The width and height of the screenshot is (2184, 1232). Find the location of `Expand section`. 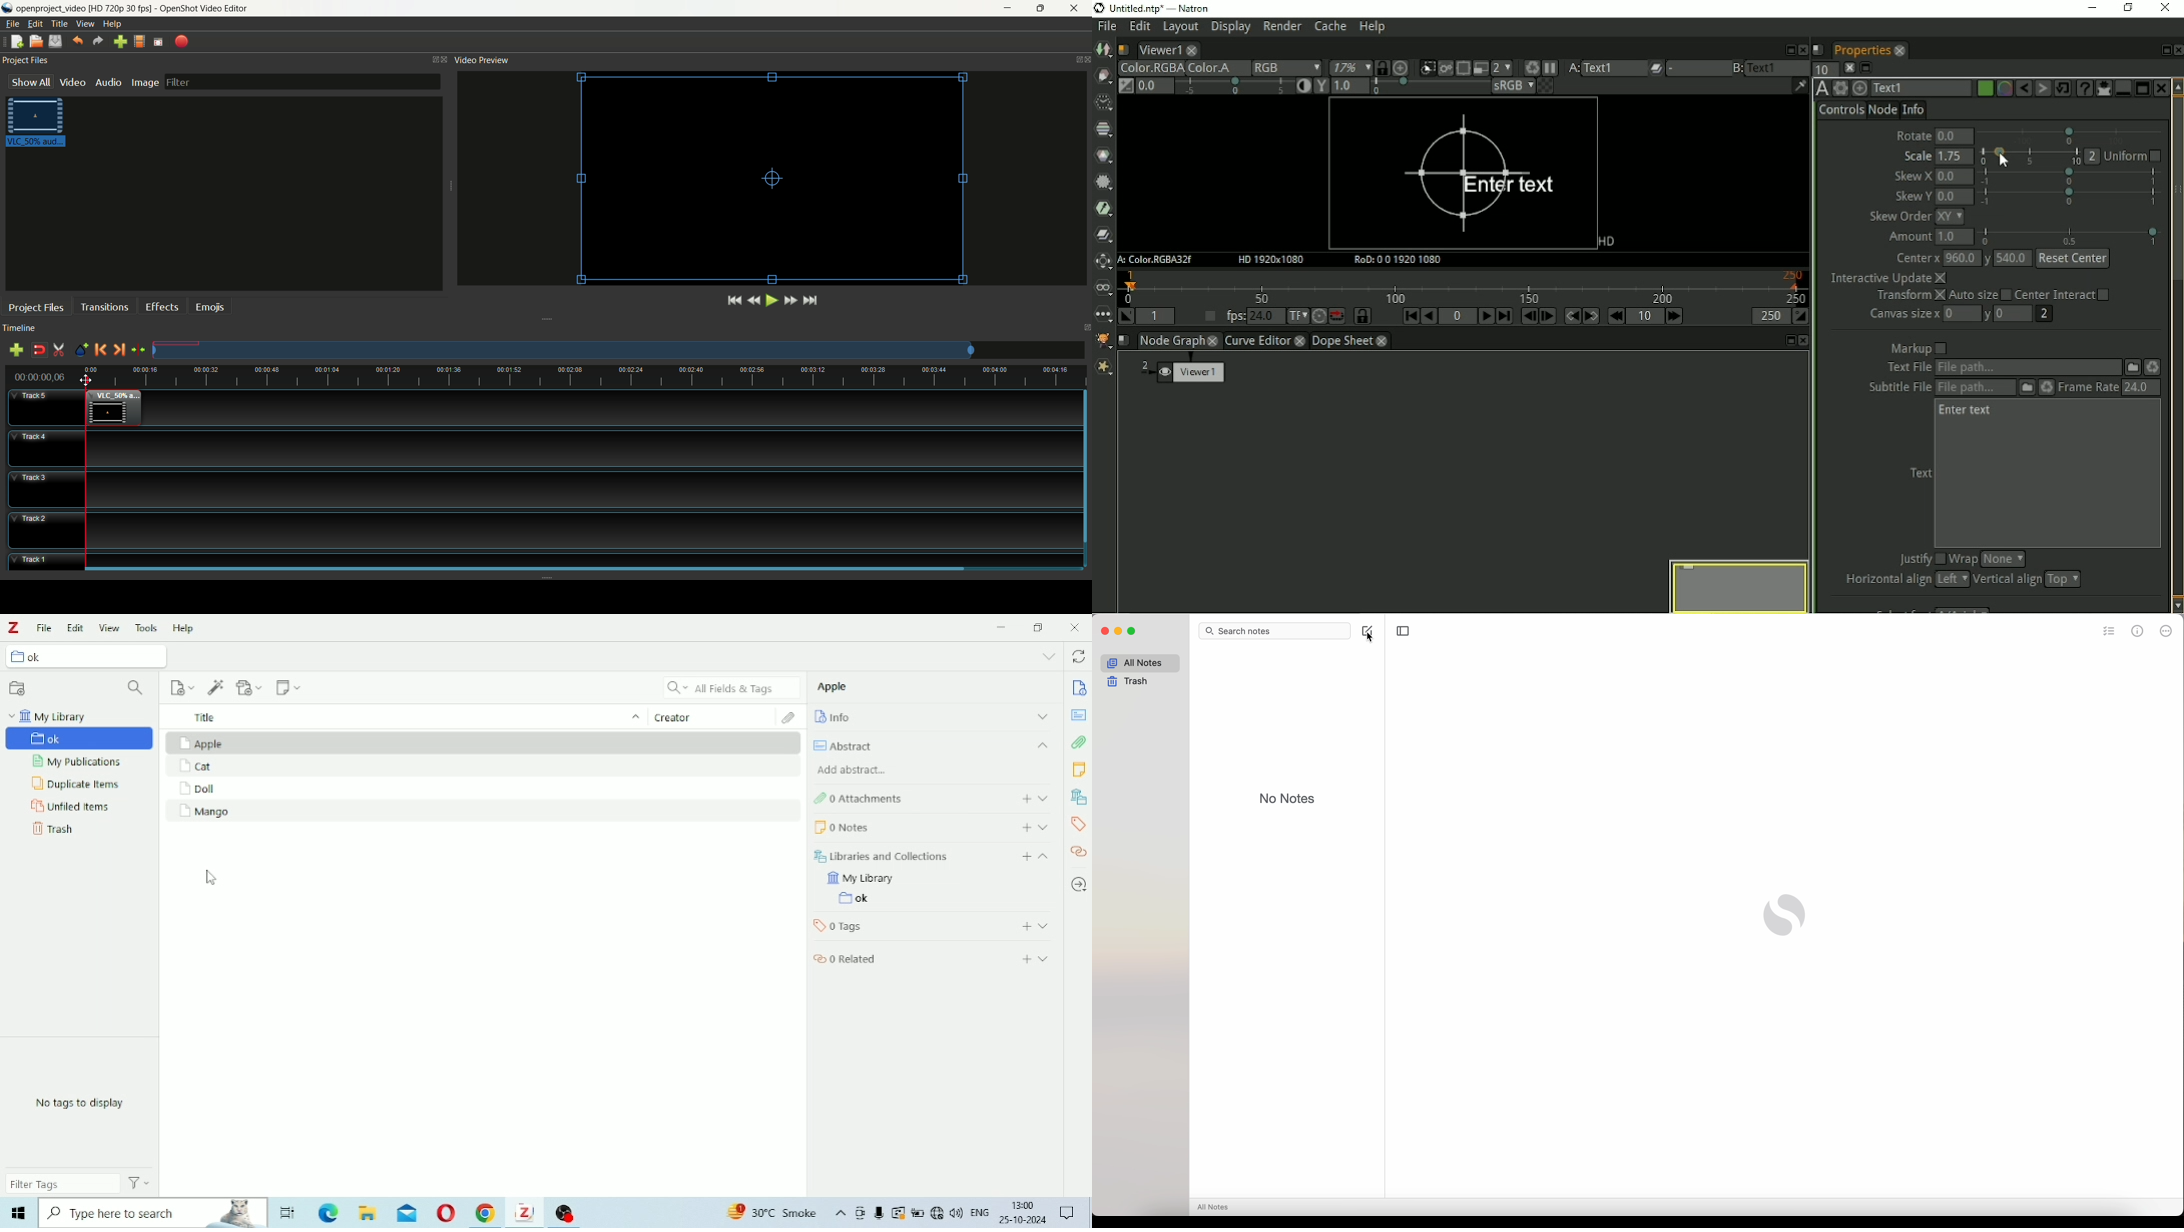

Expand section is located at coordinates (1043, 926).